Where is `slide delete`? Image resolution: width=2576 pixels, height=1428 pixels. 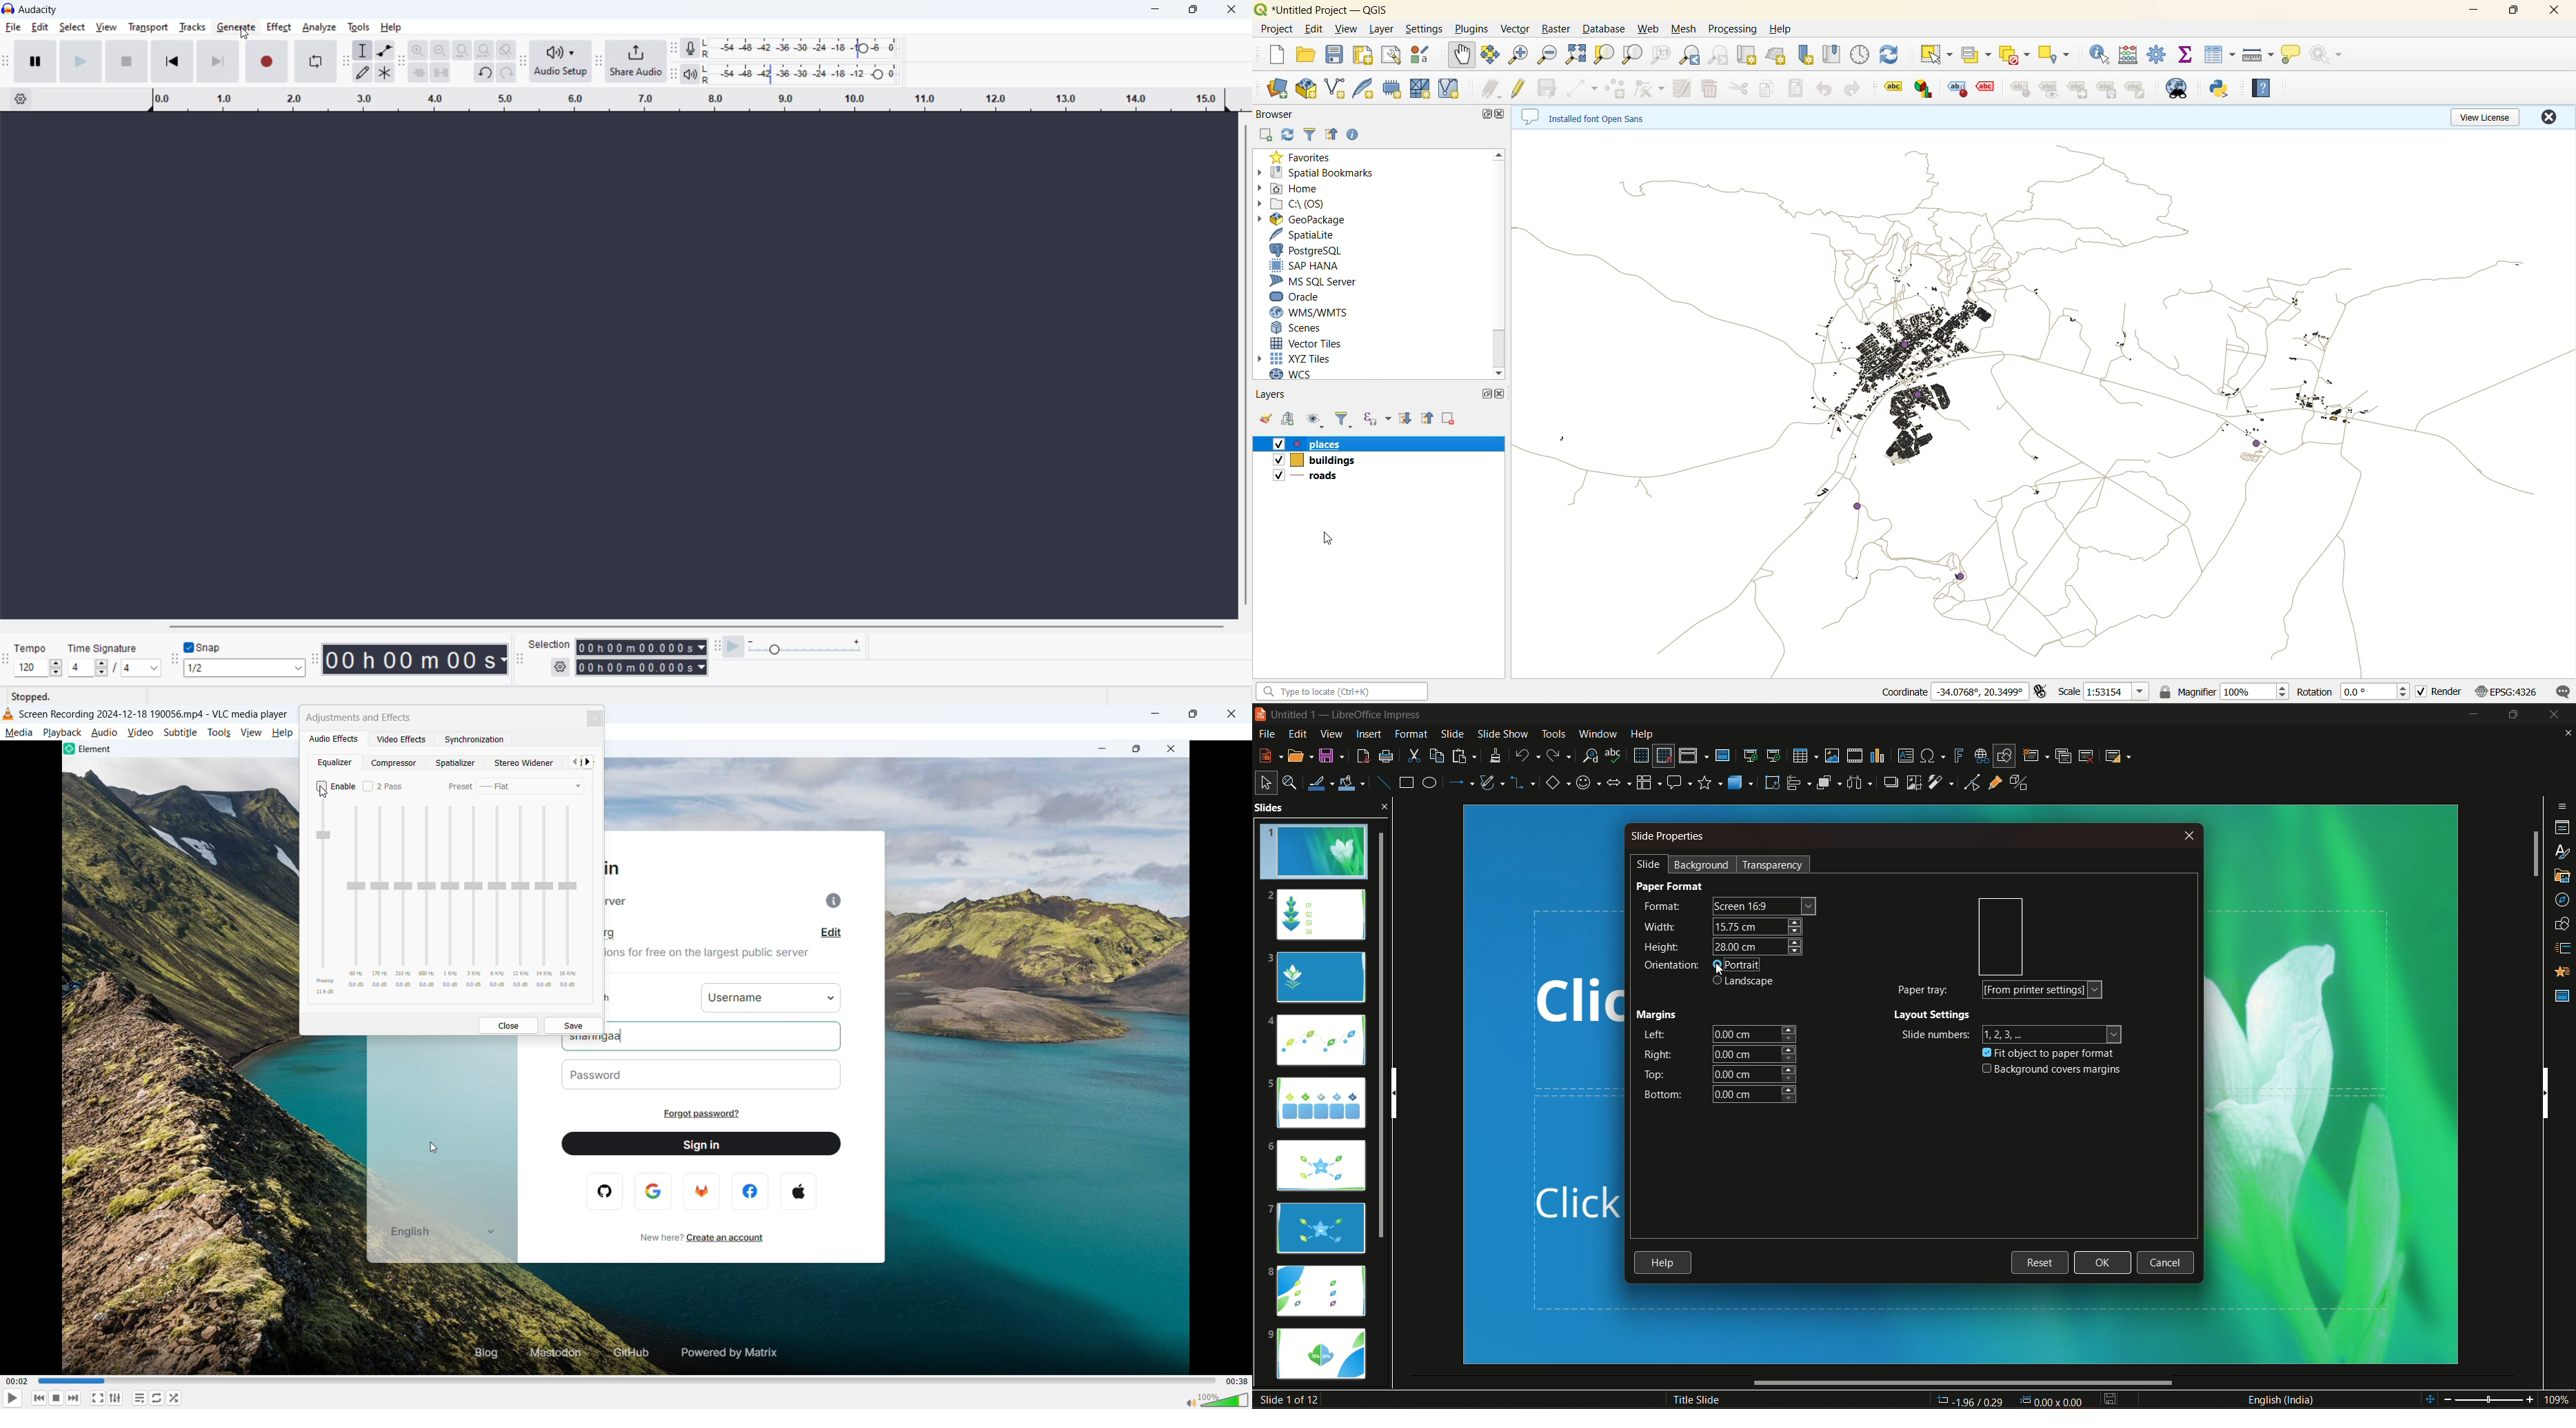
slide delete is located at coordinates (2088, 755).